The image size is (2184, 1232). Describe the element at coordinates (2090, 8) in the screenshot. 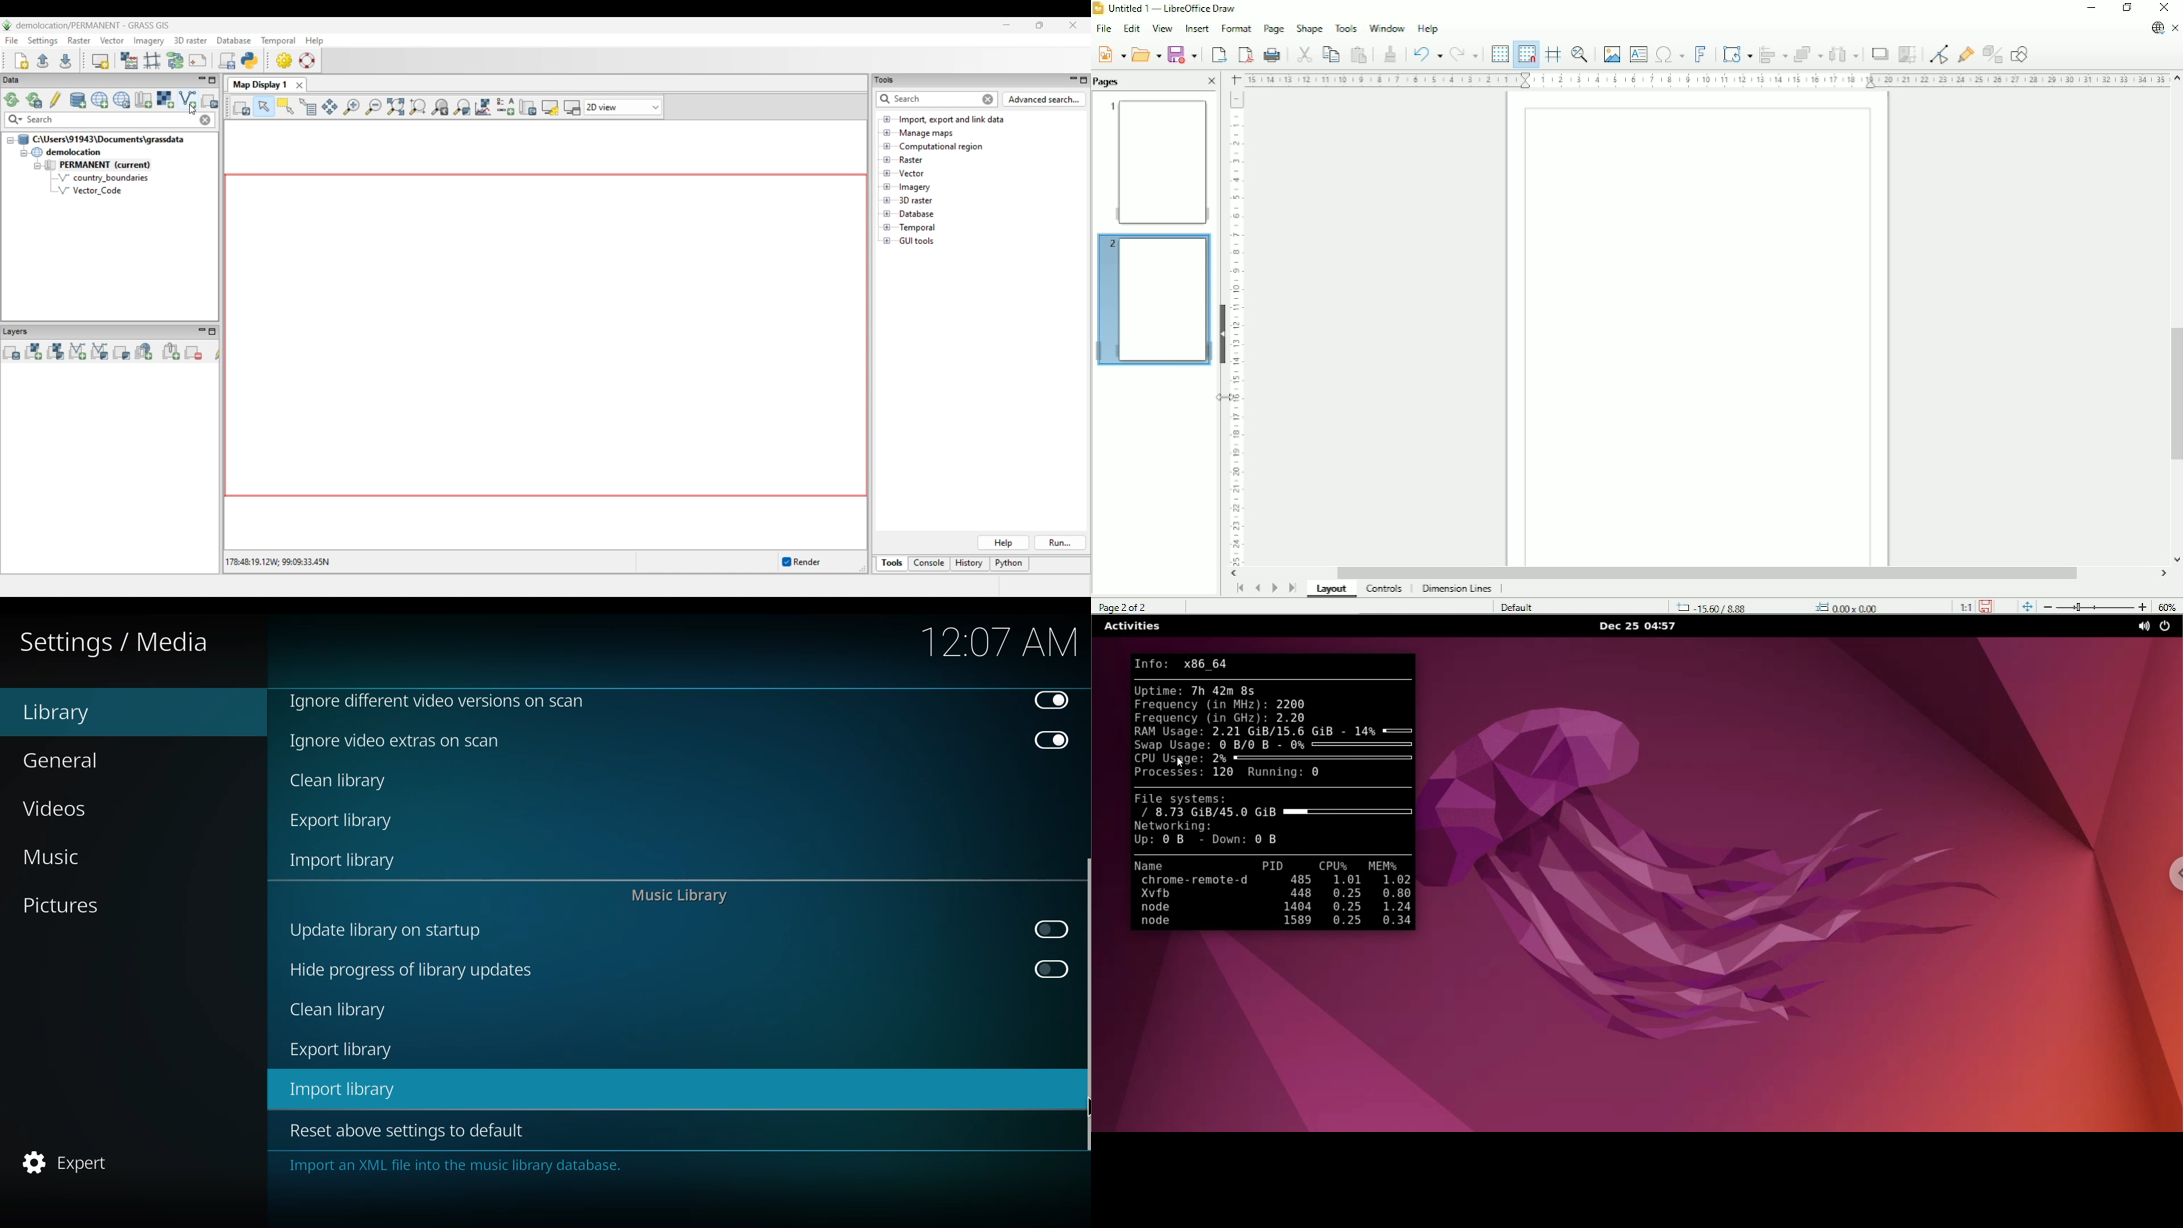

I see `Minimize` at that location.